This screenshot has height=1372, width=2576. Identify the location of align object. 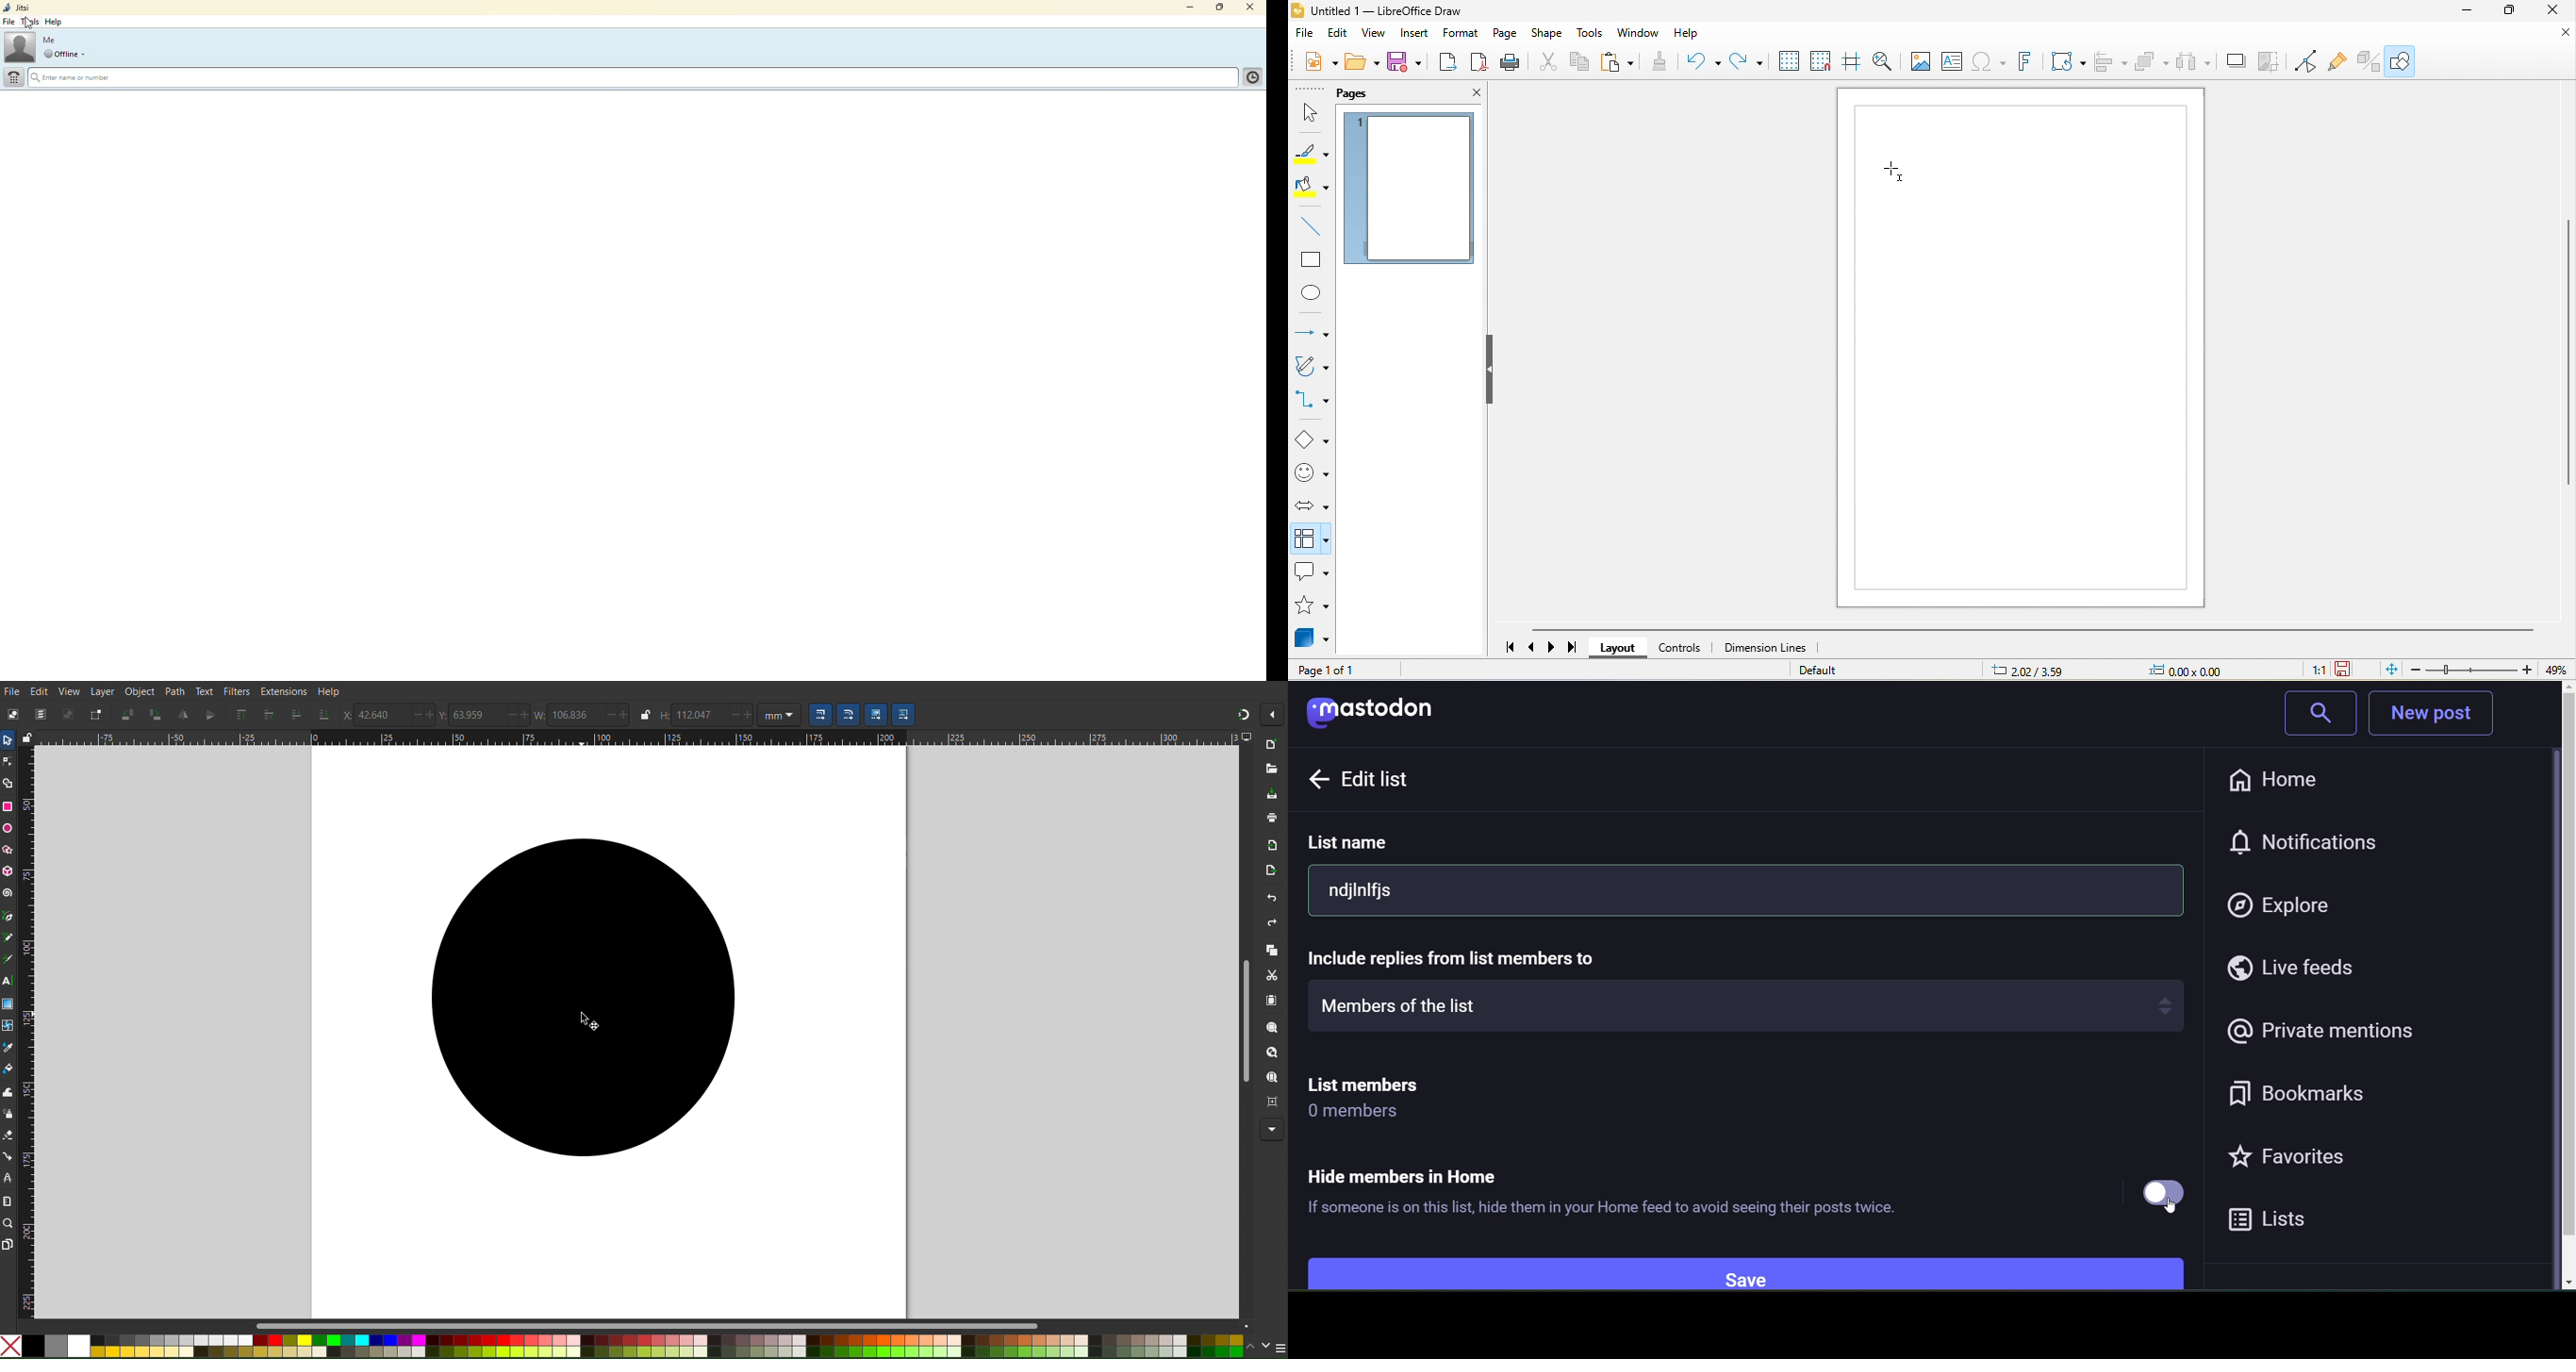
(2108, 62).